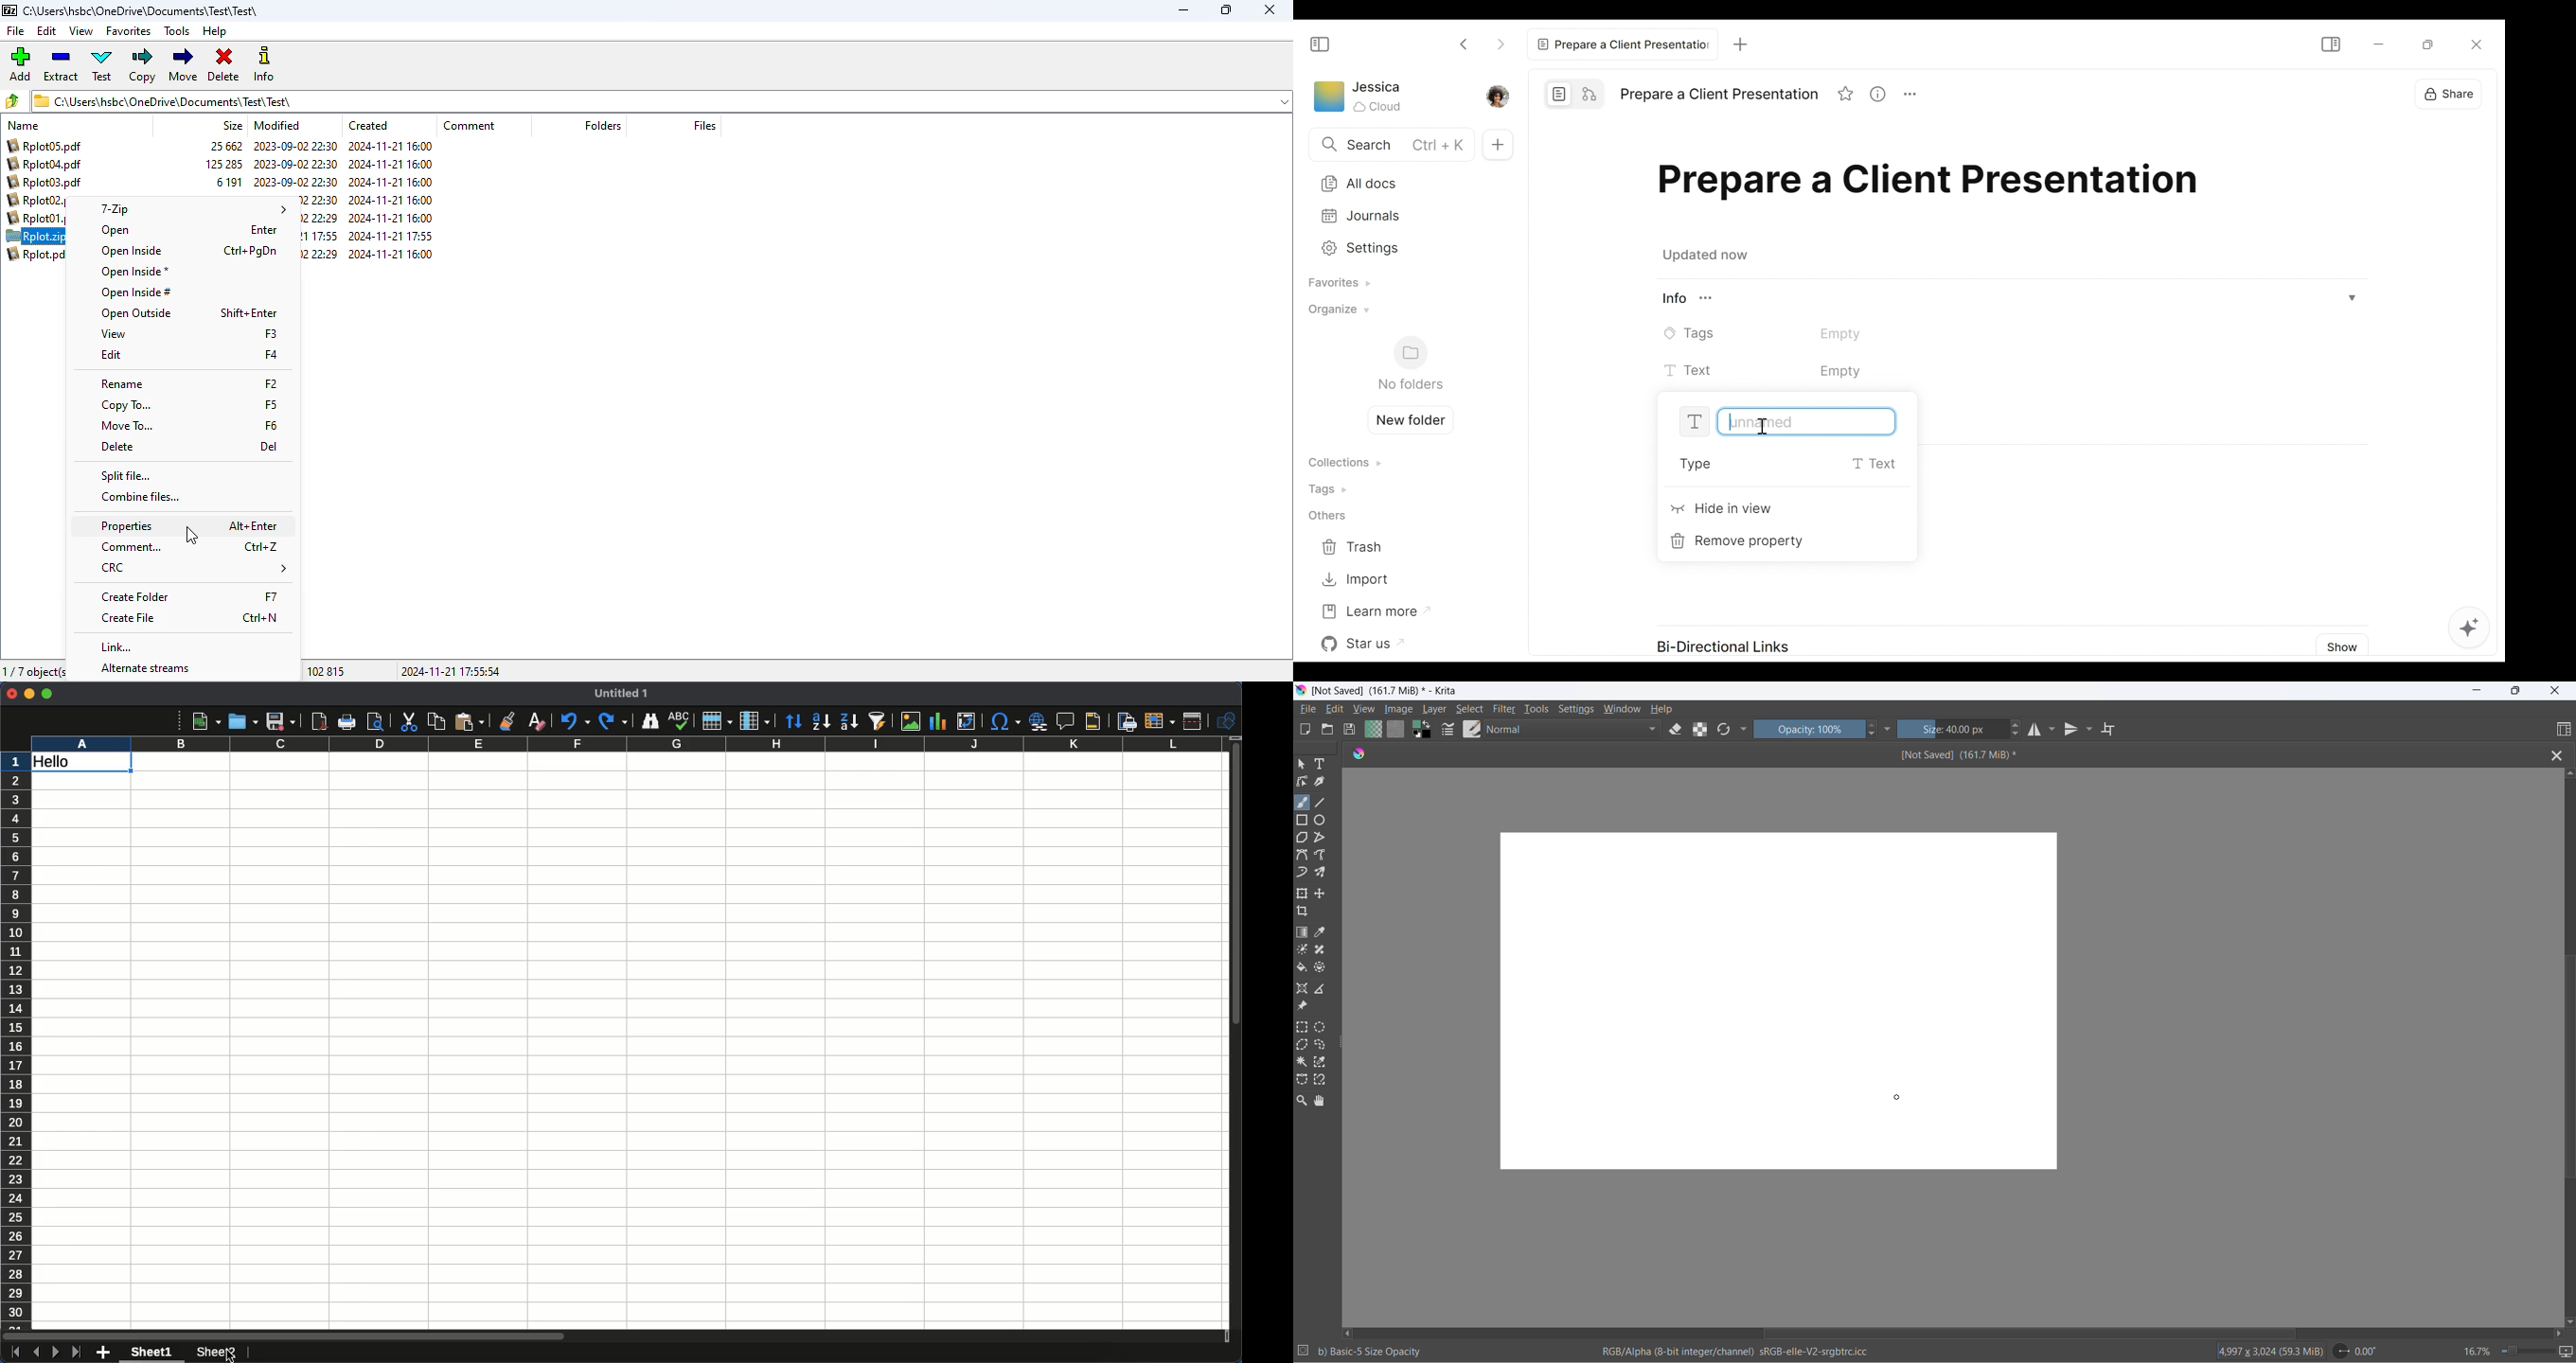  I want to click on Edgeless mode, so click(1591, 93).